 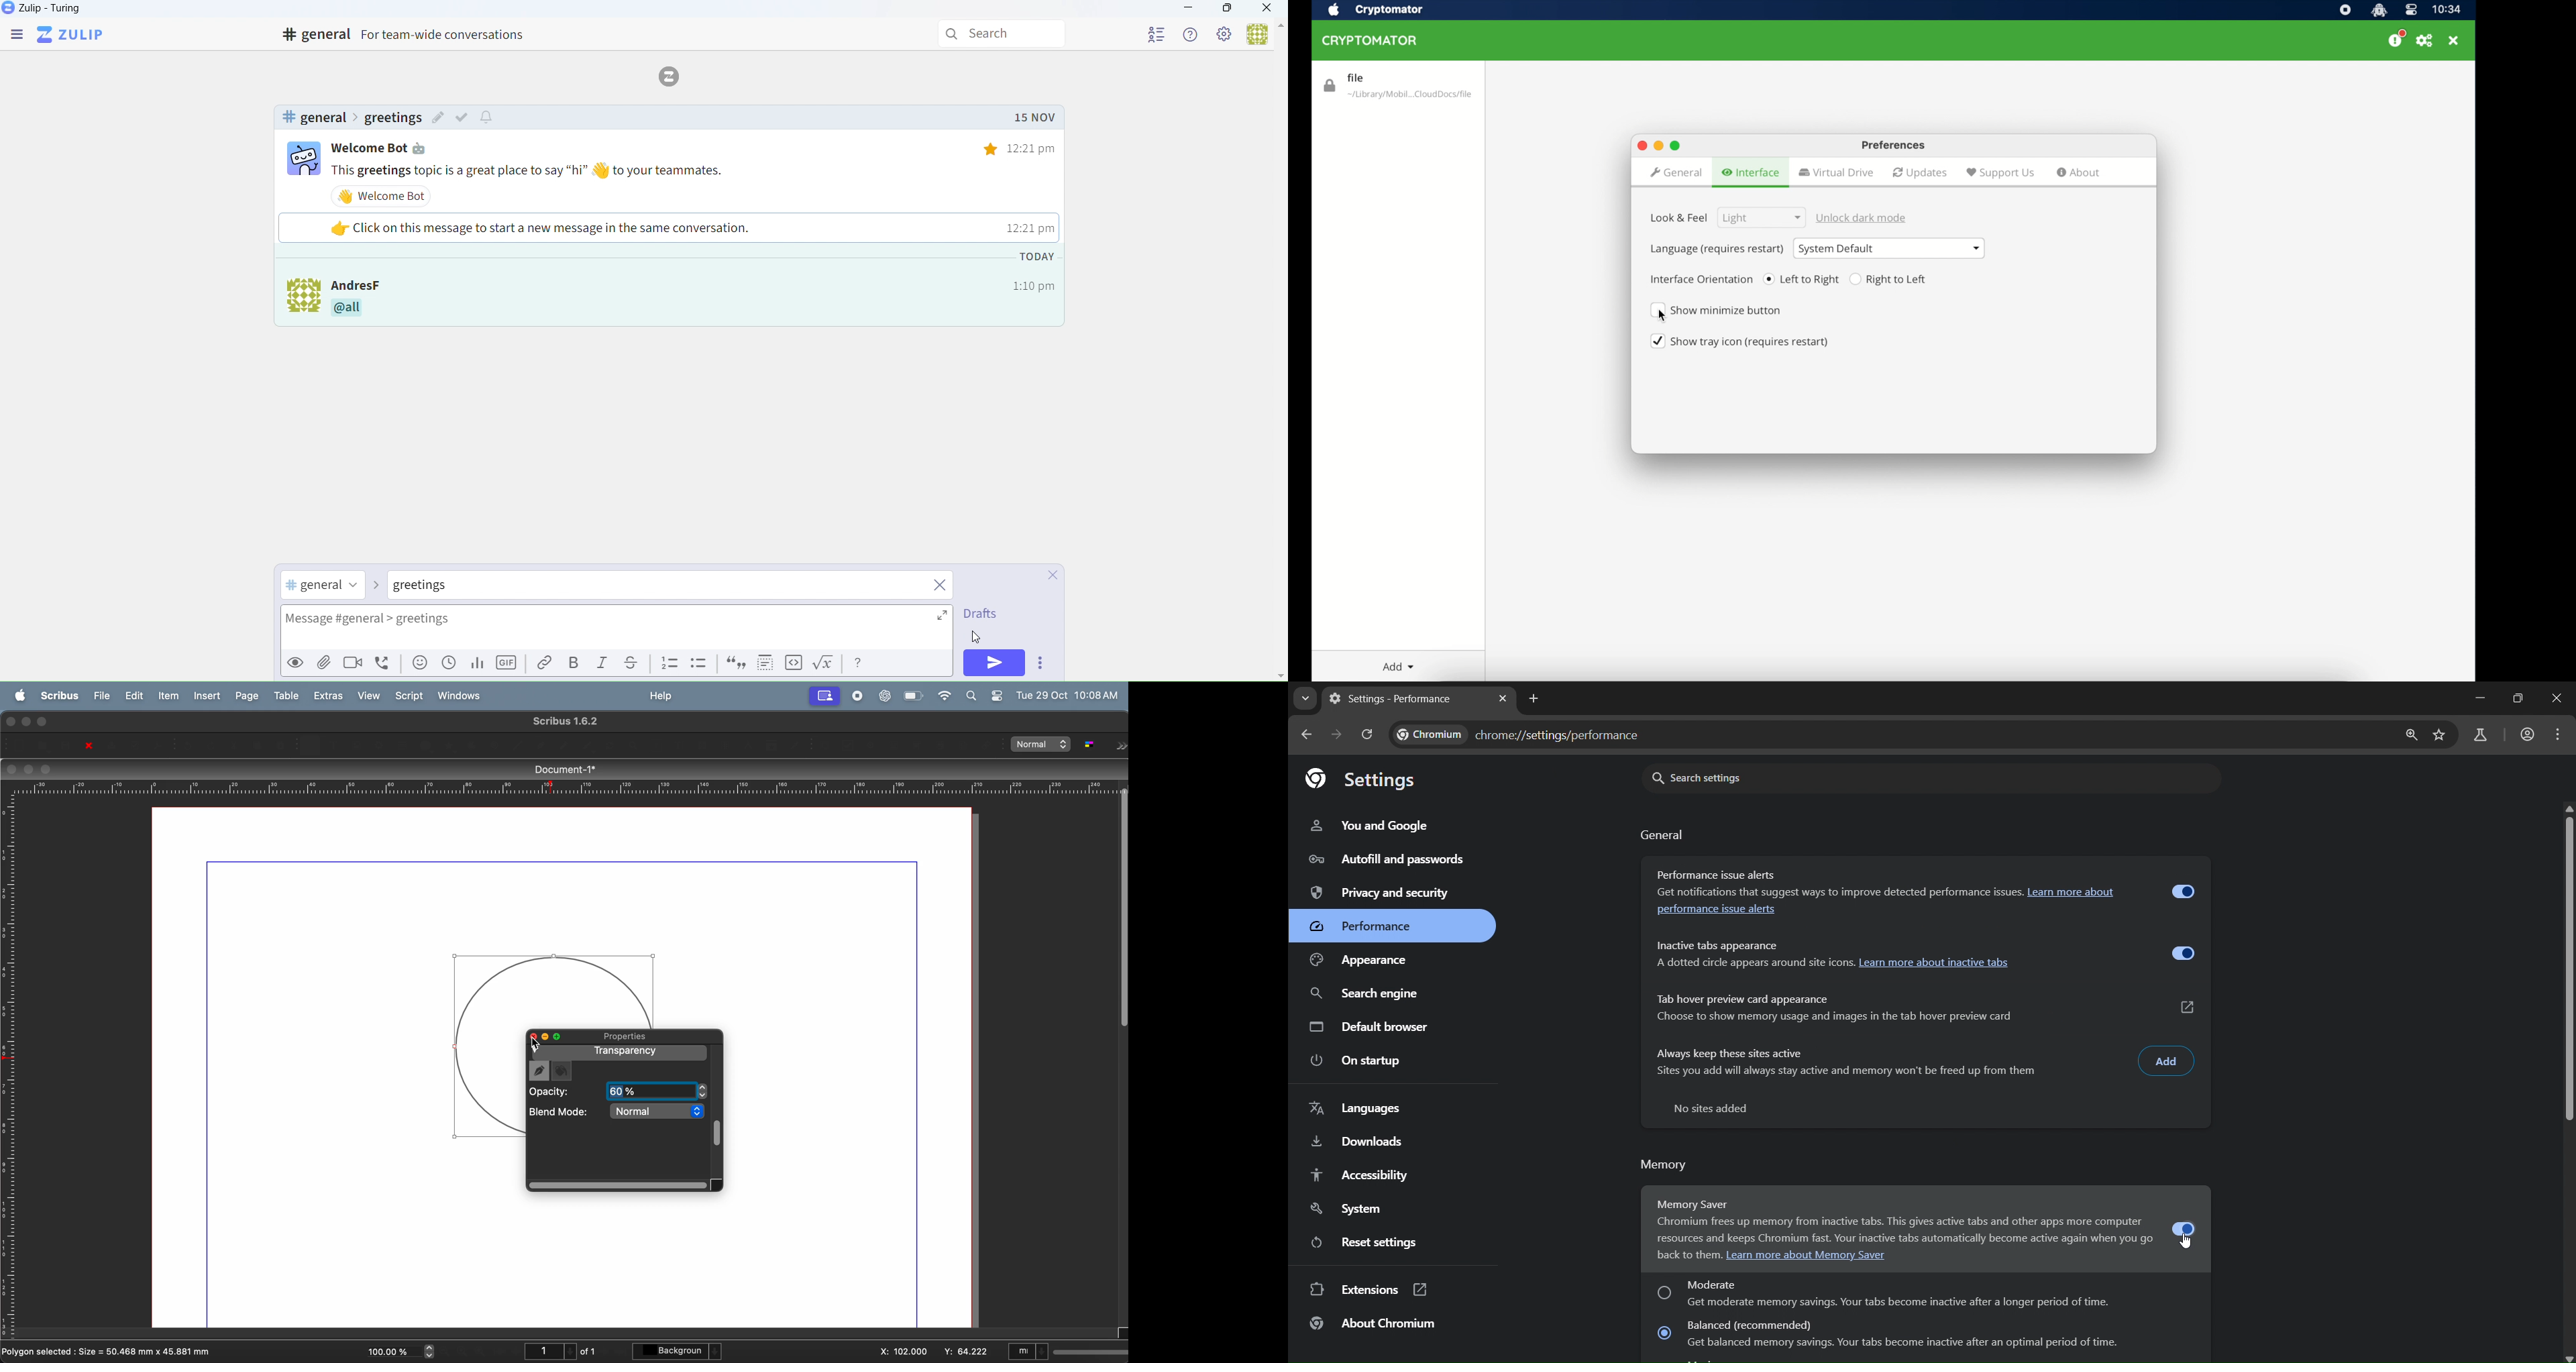 I want to click on Attachment, so click(x=325, y=664).